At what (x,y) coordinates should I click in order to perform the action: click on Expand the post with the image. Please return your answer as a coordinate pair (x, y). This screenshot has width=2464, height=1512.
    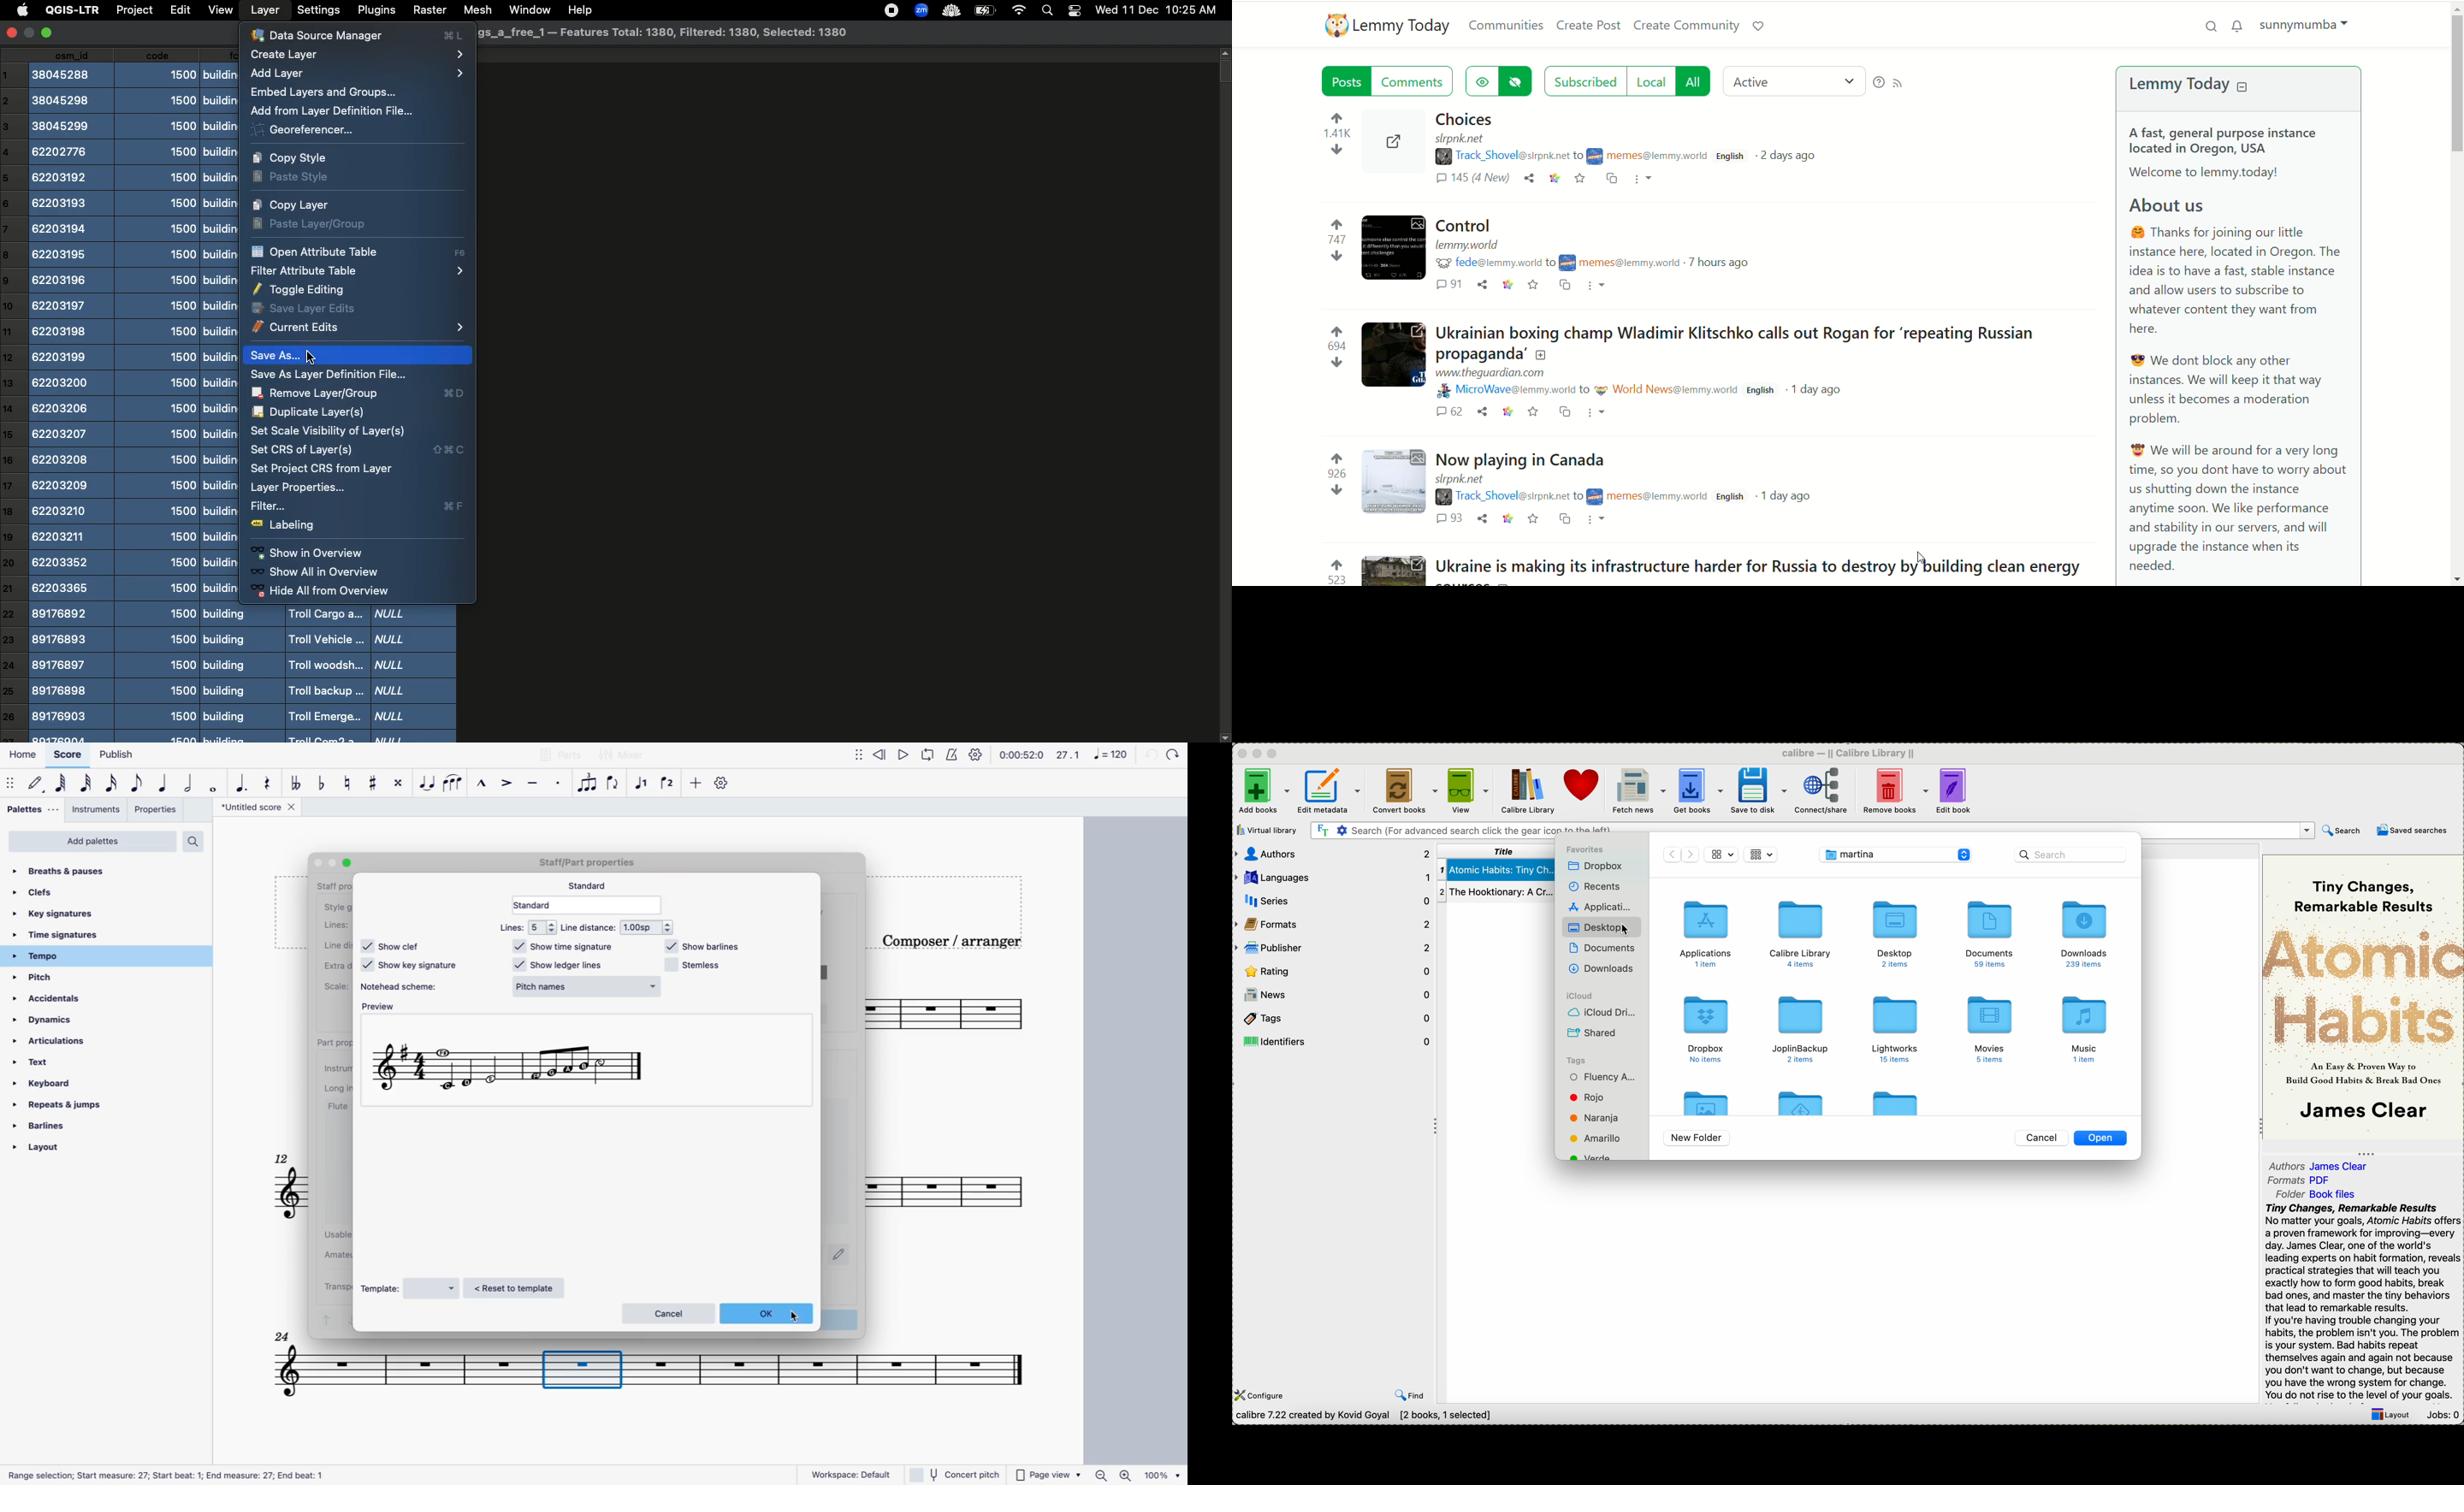
    Looking at the image, I should click on (1391, 355).